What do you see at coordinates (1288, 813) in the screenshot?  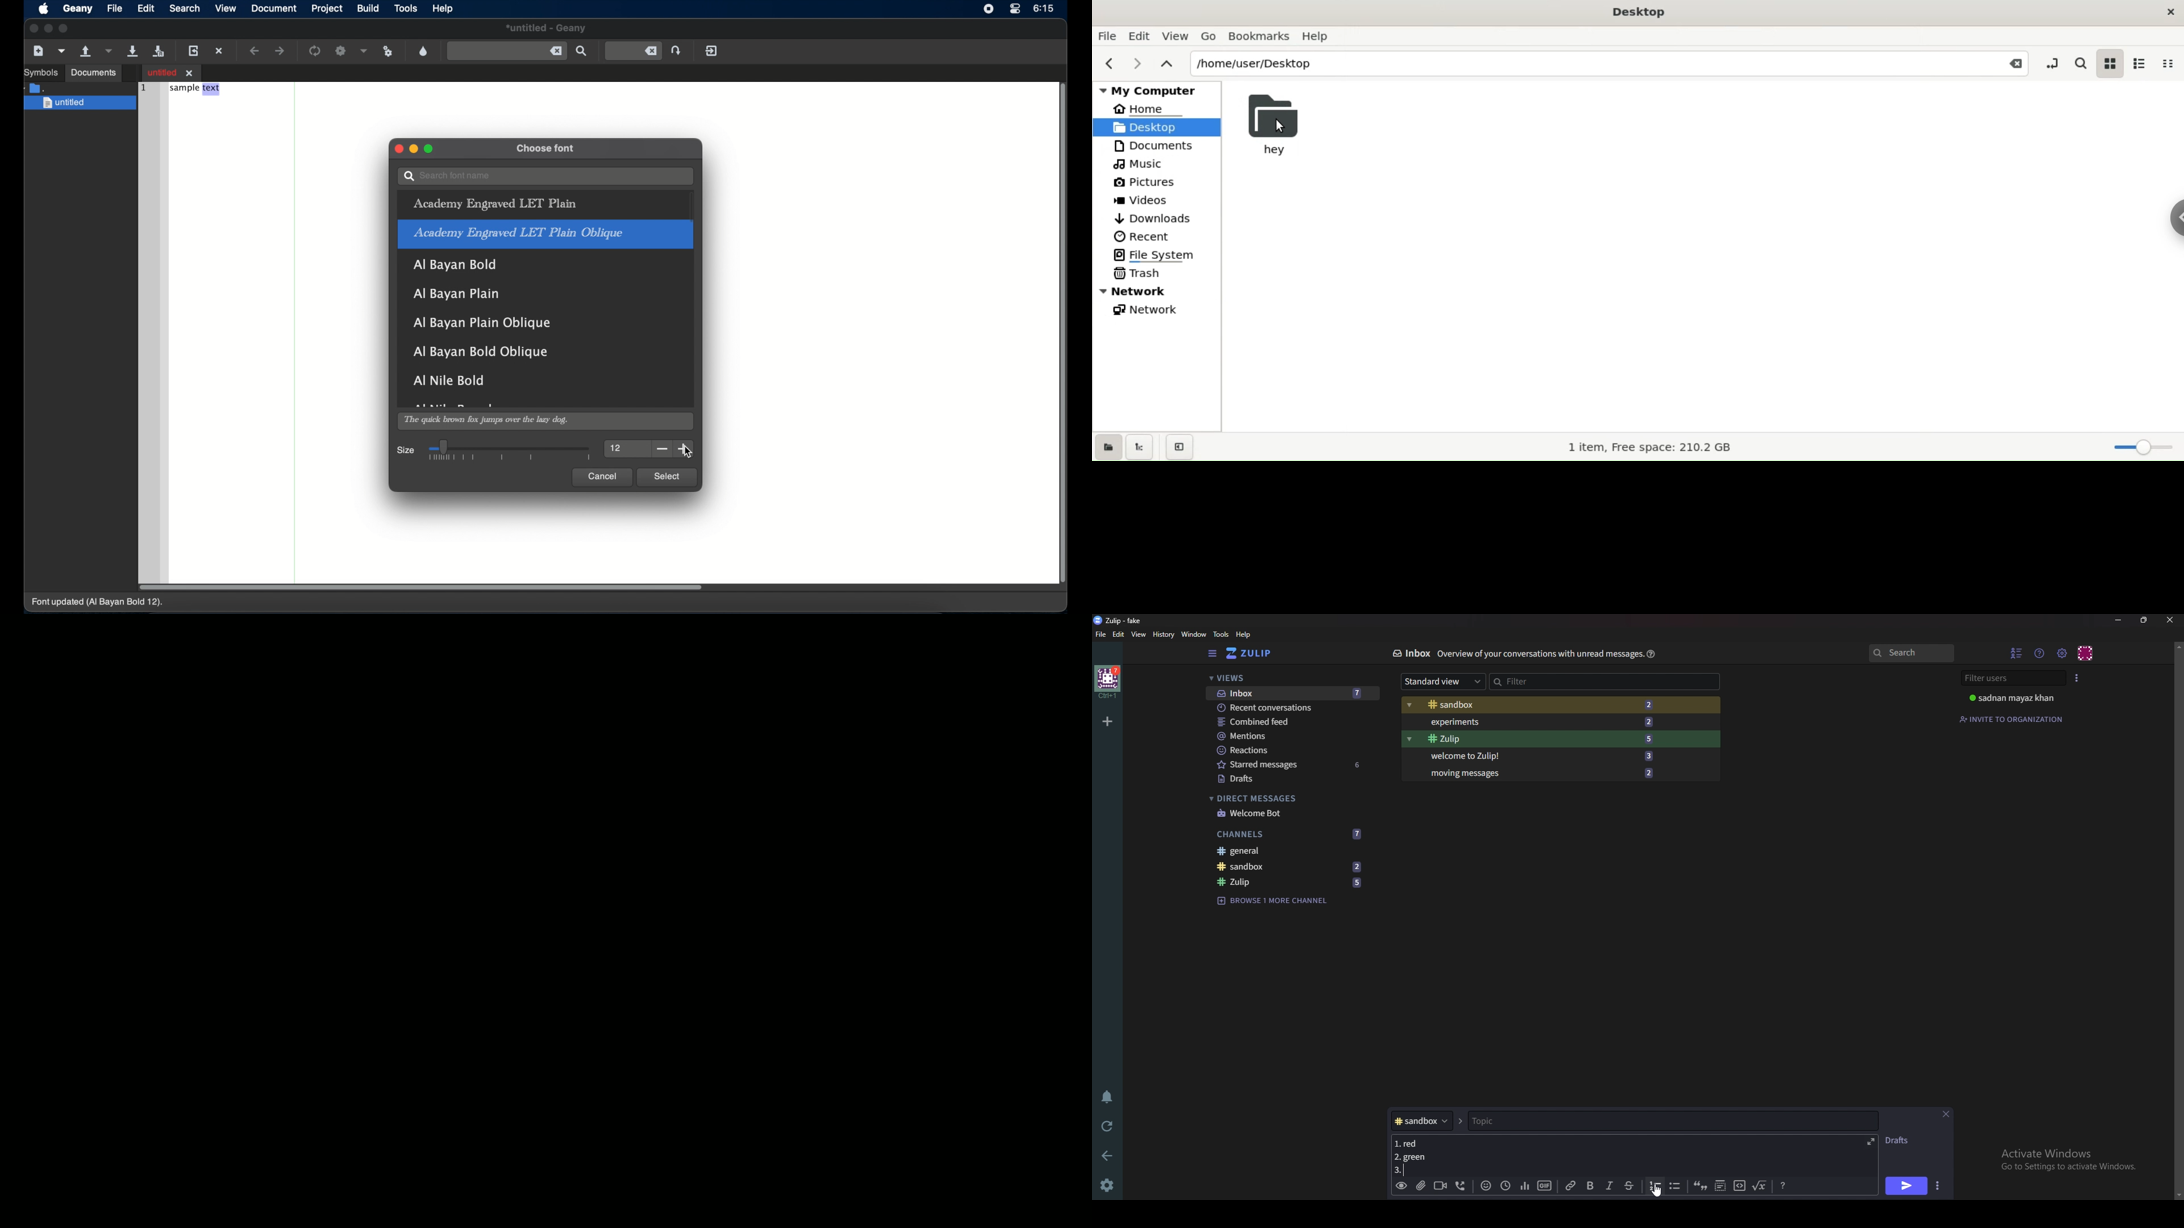 I see `welcome bot` at bounding box center [1288, 813].